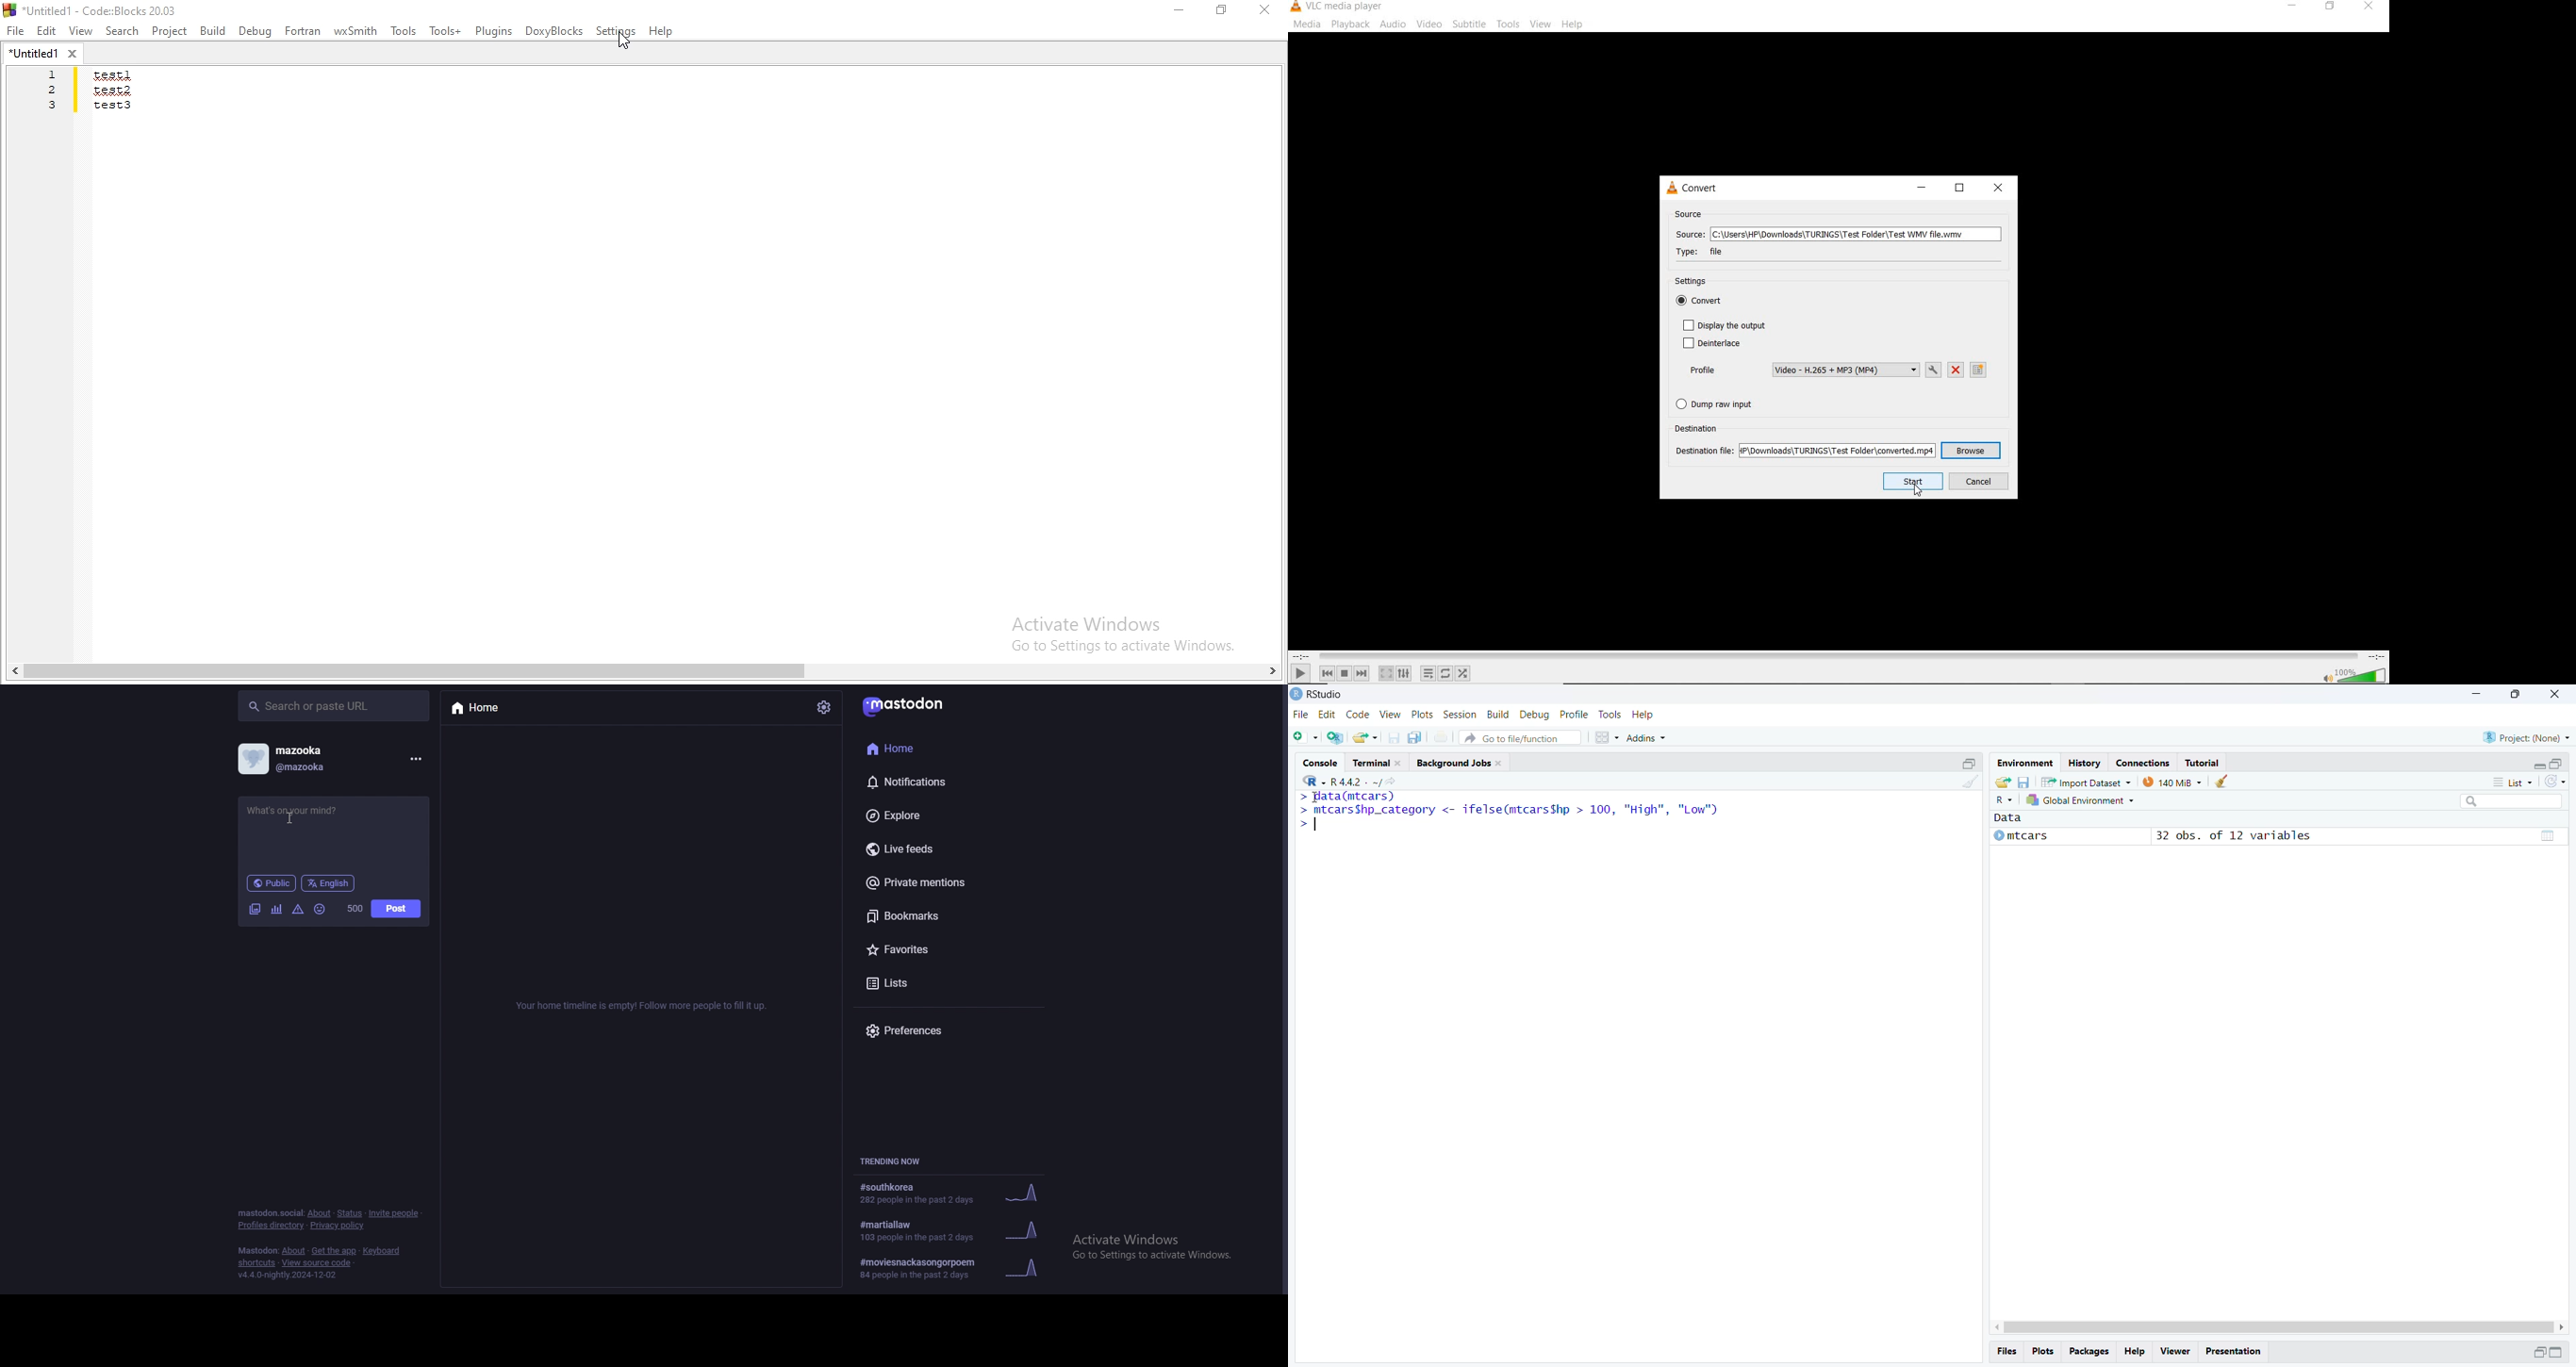 This screenshot has width=2576, height=1372. I want to click on mute/unmute, so click(2327, 677).